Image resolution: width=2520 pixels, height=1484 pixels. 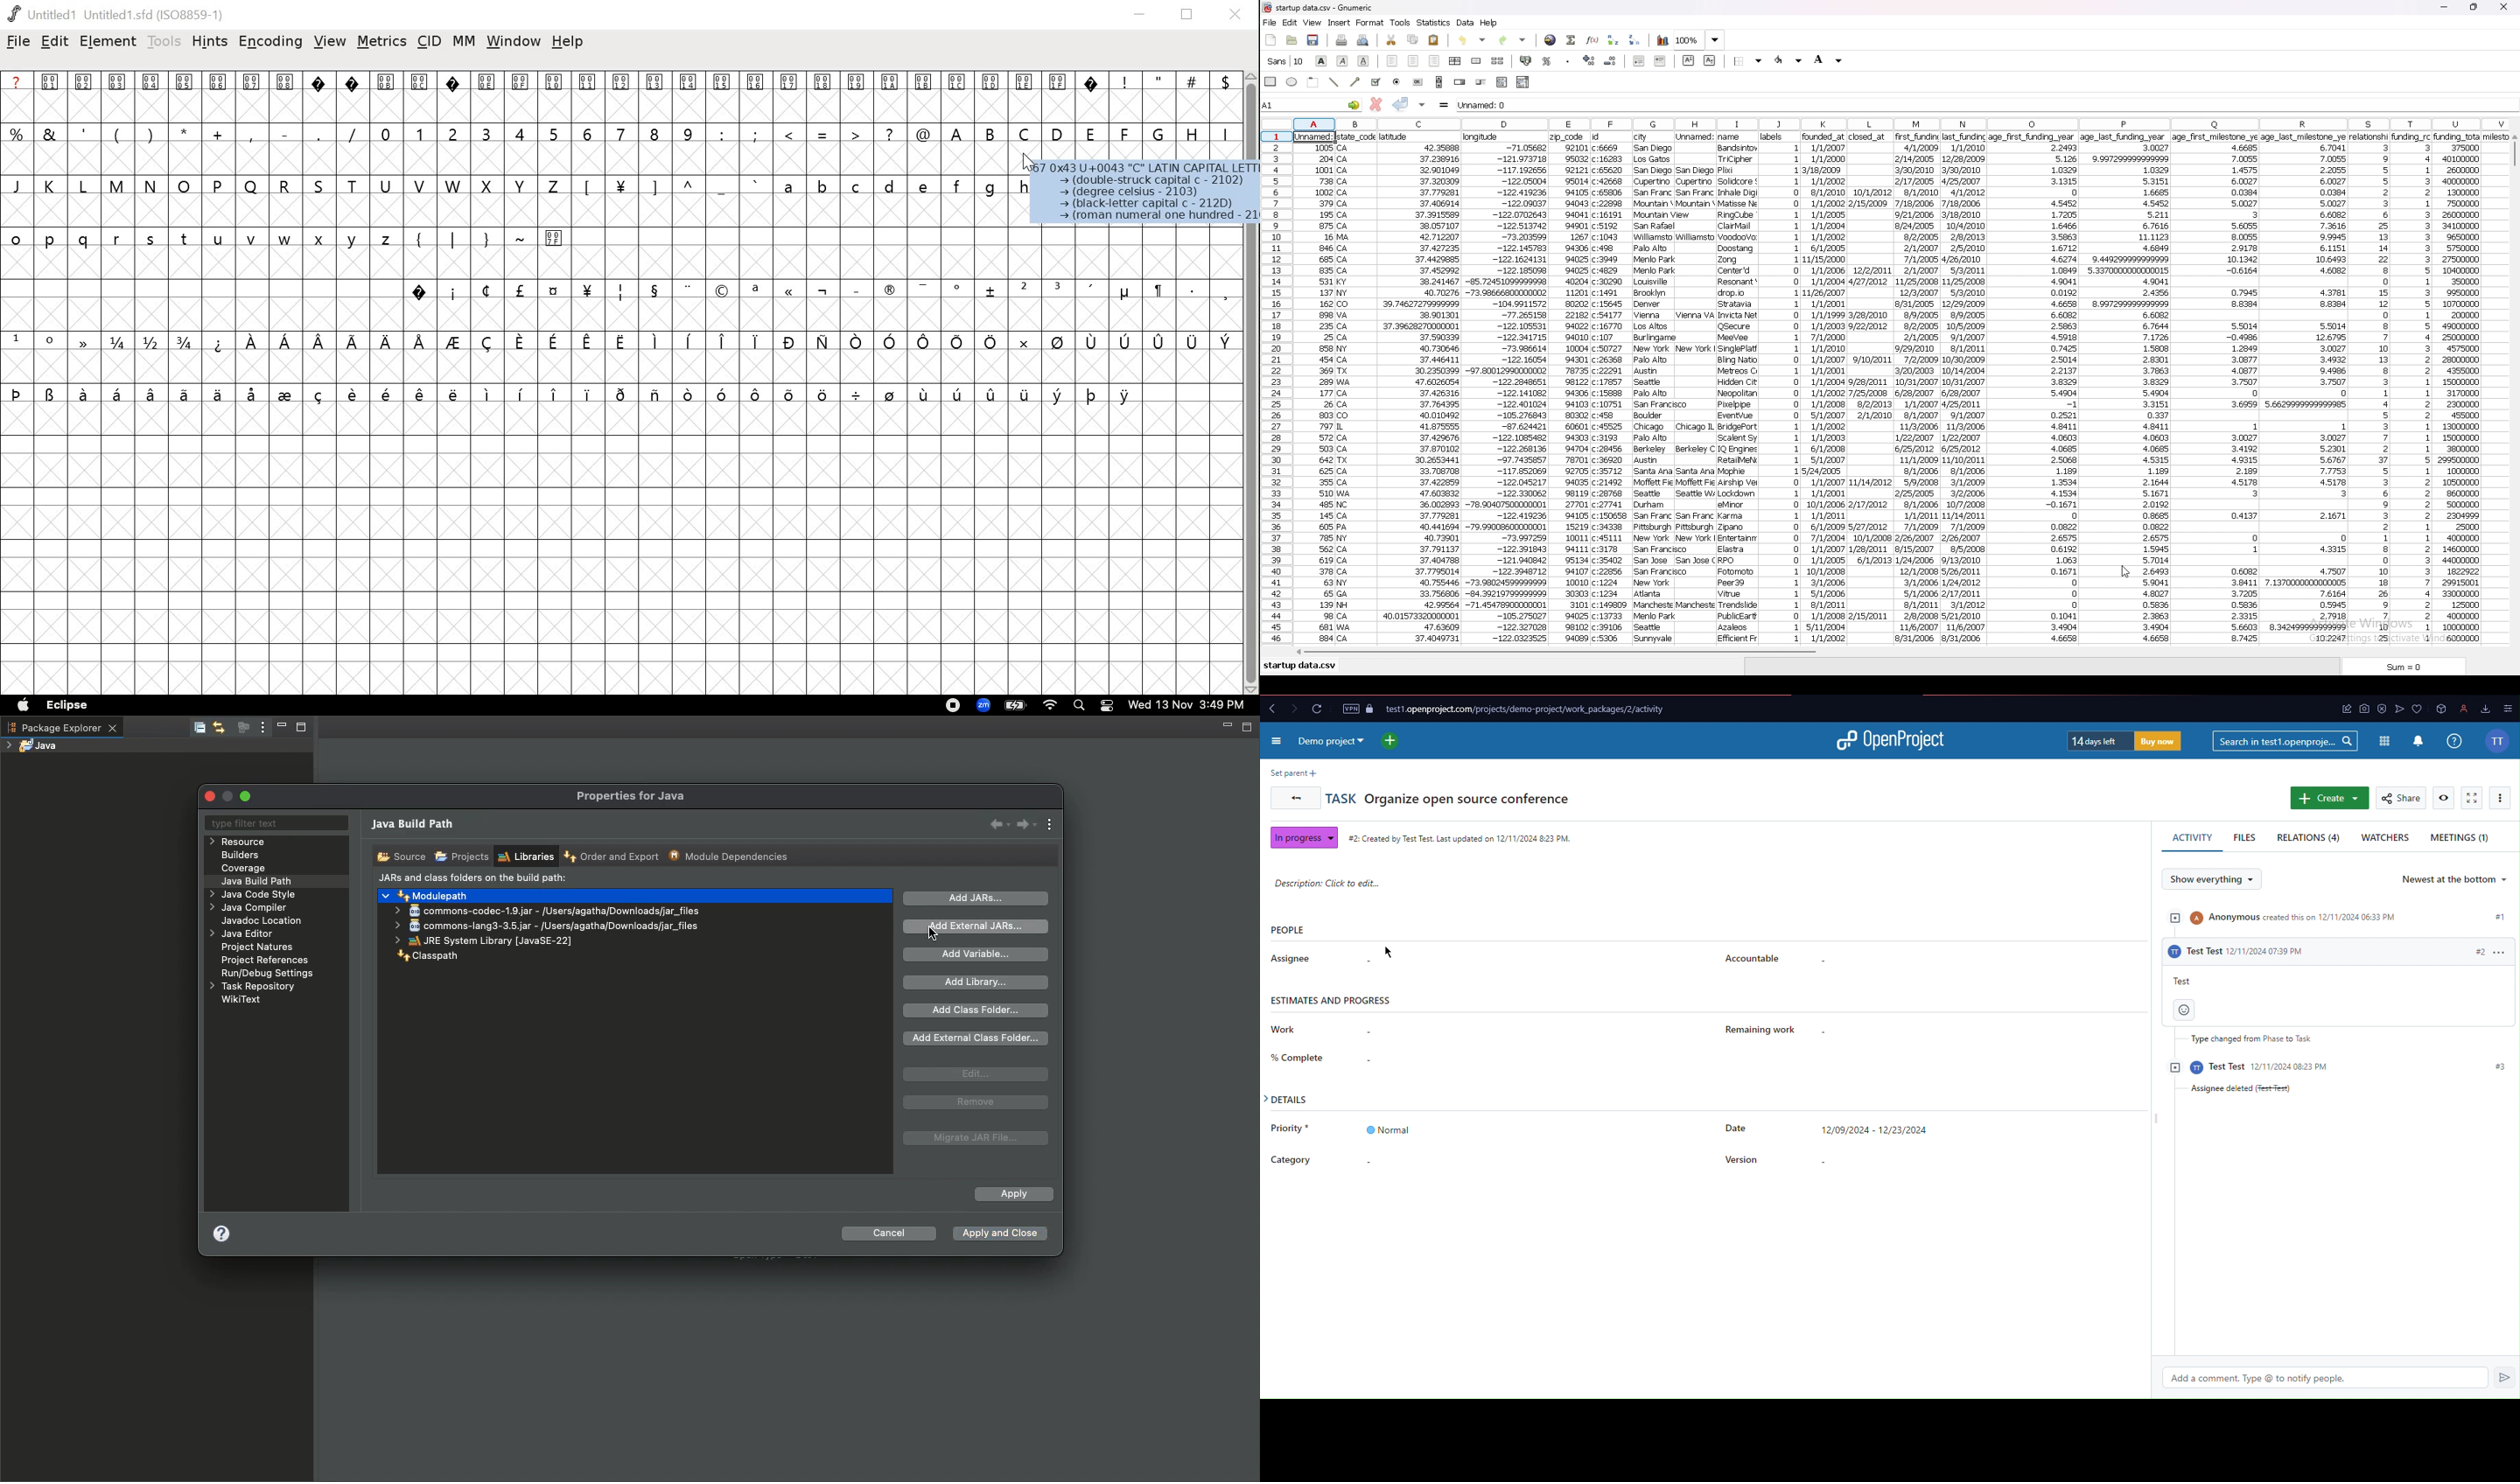 I want to click on daat, so click(x=1612, y=388).